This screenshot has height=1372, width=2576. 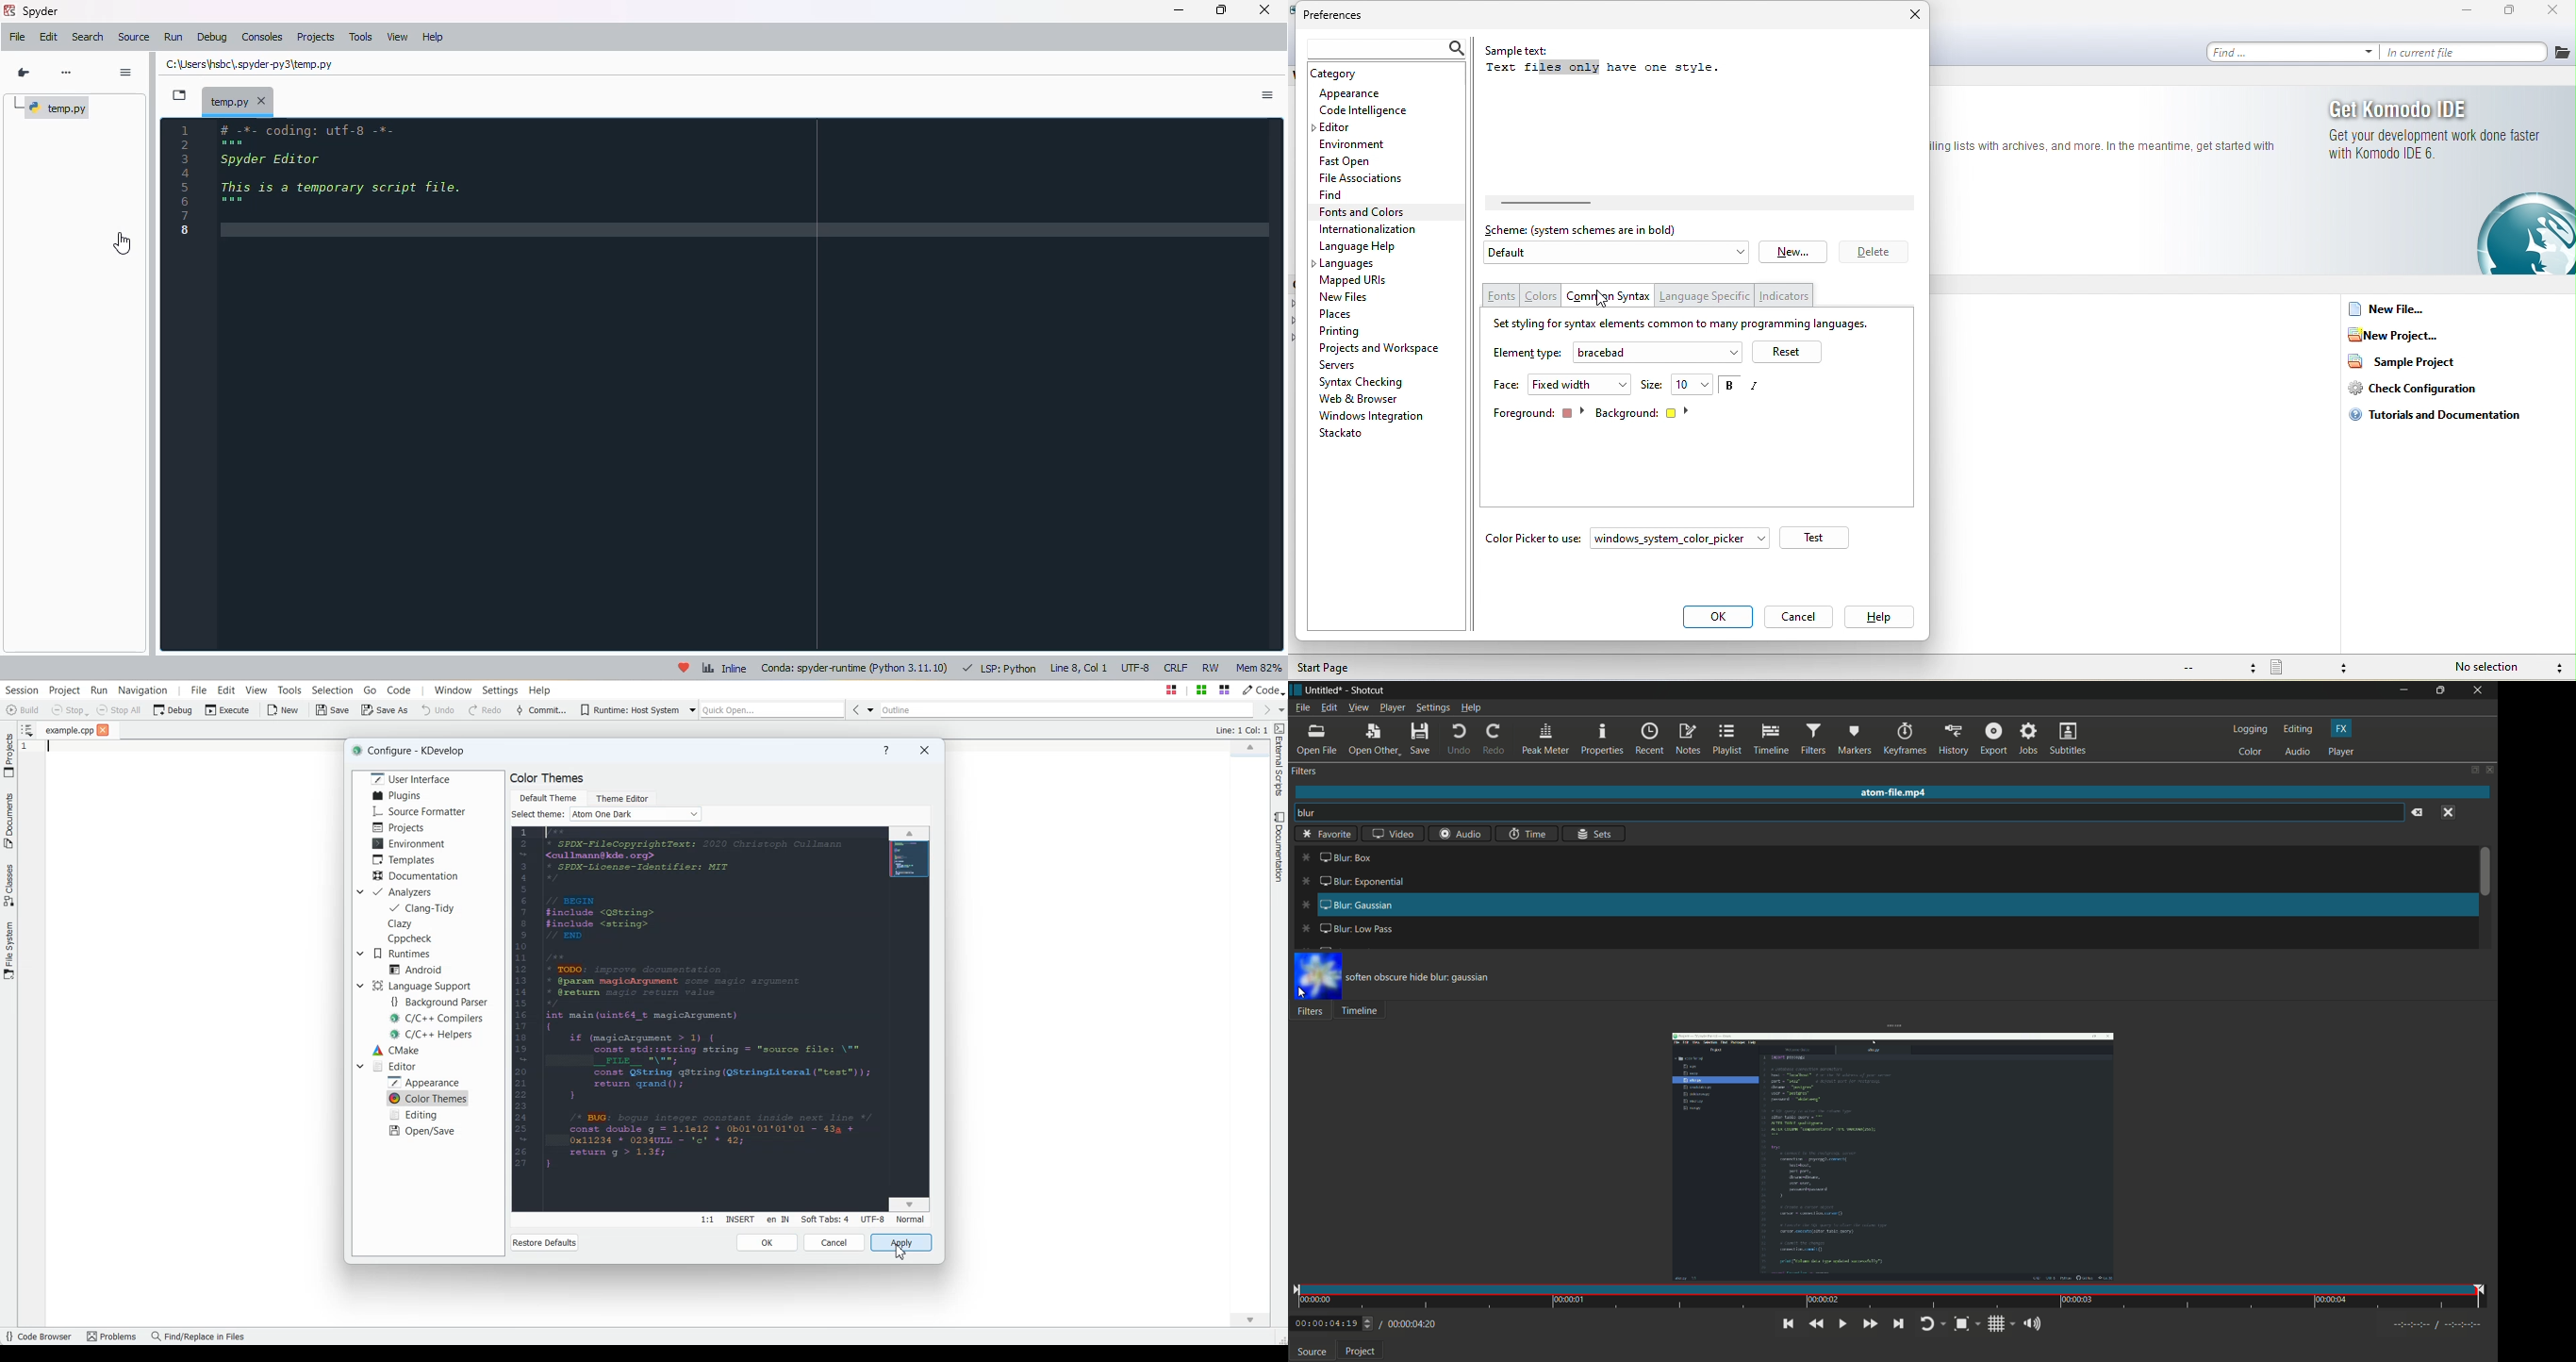 What do you see at coordinates (19, 36) in the screenshot?
I see `file` at bounding box center [19, 36].